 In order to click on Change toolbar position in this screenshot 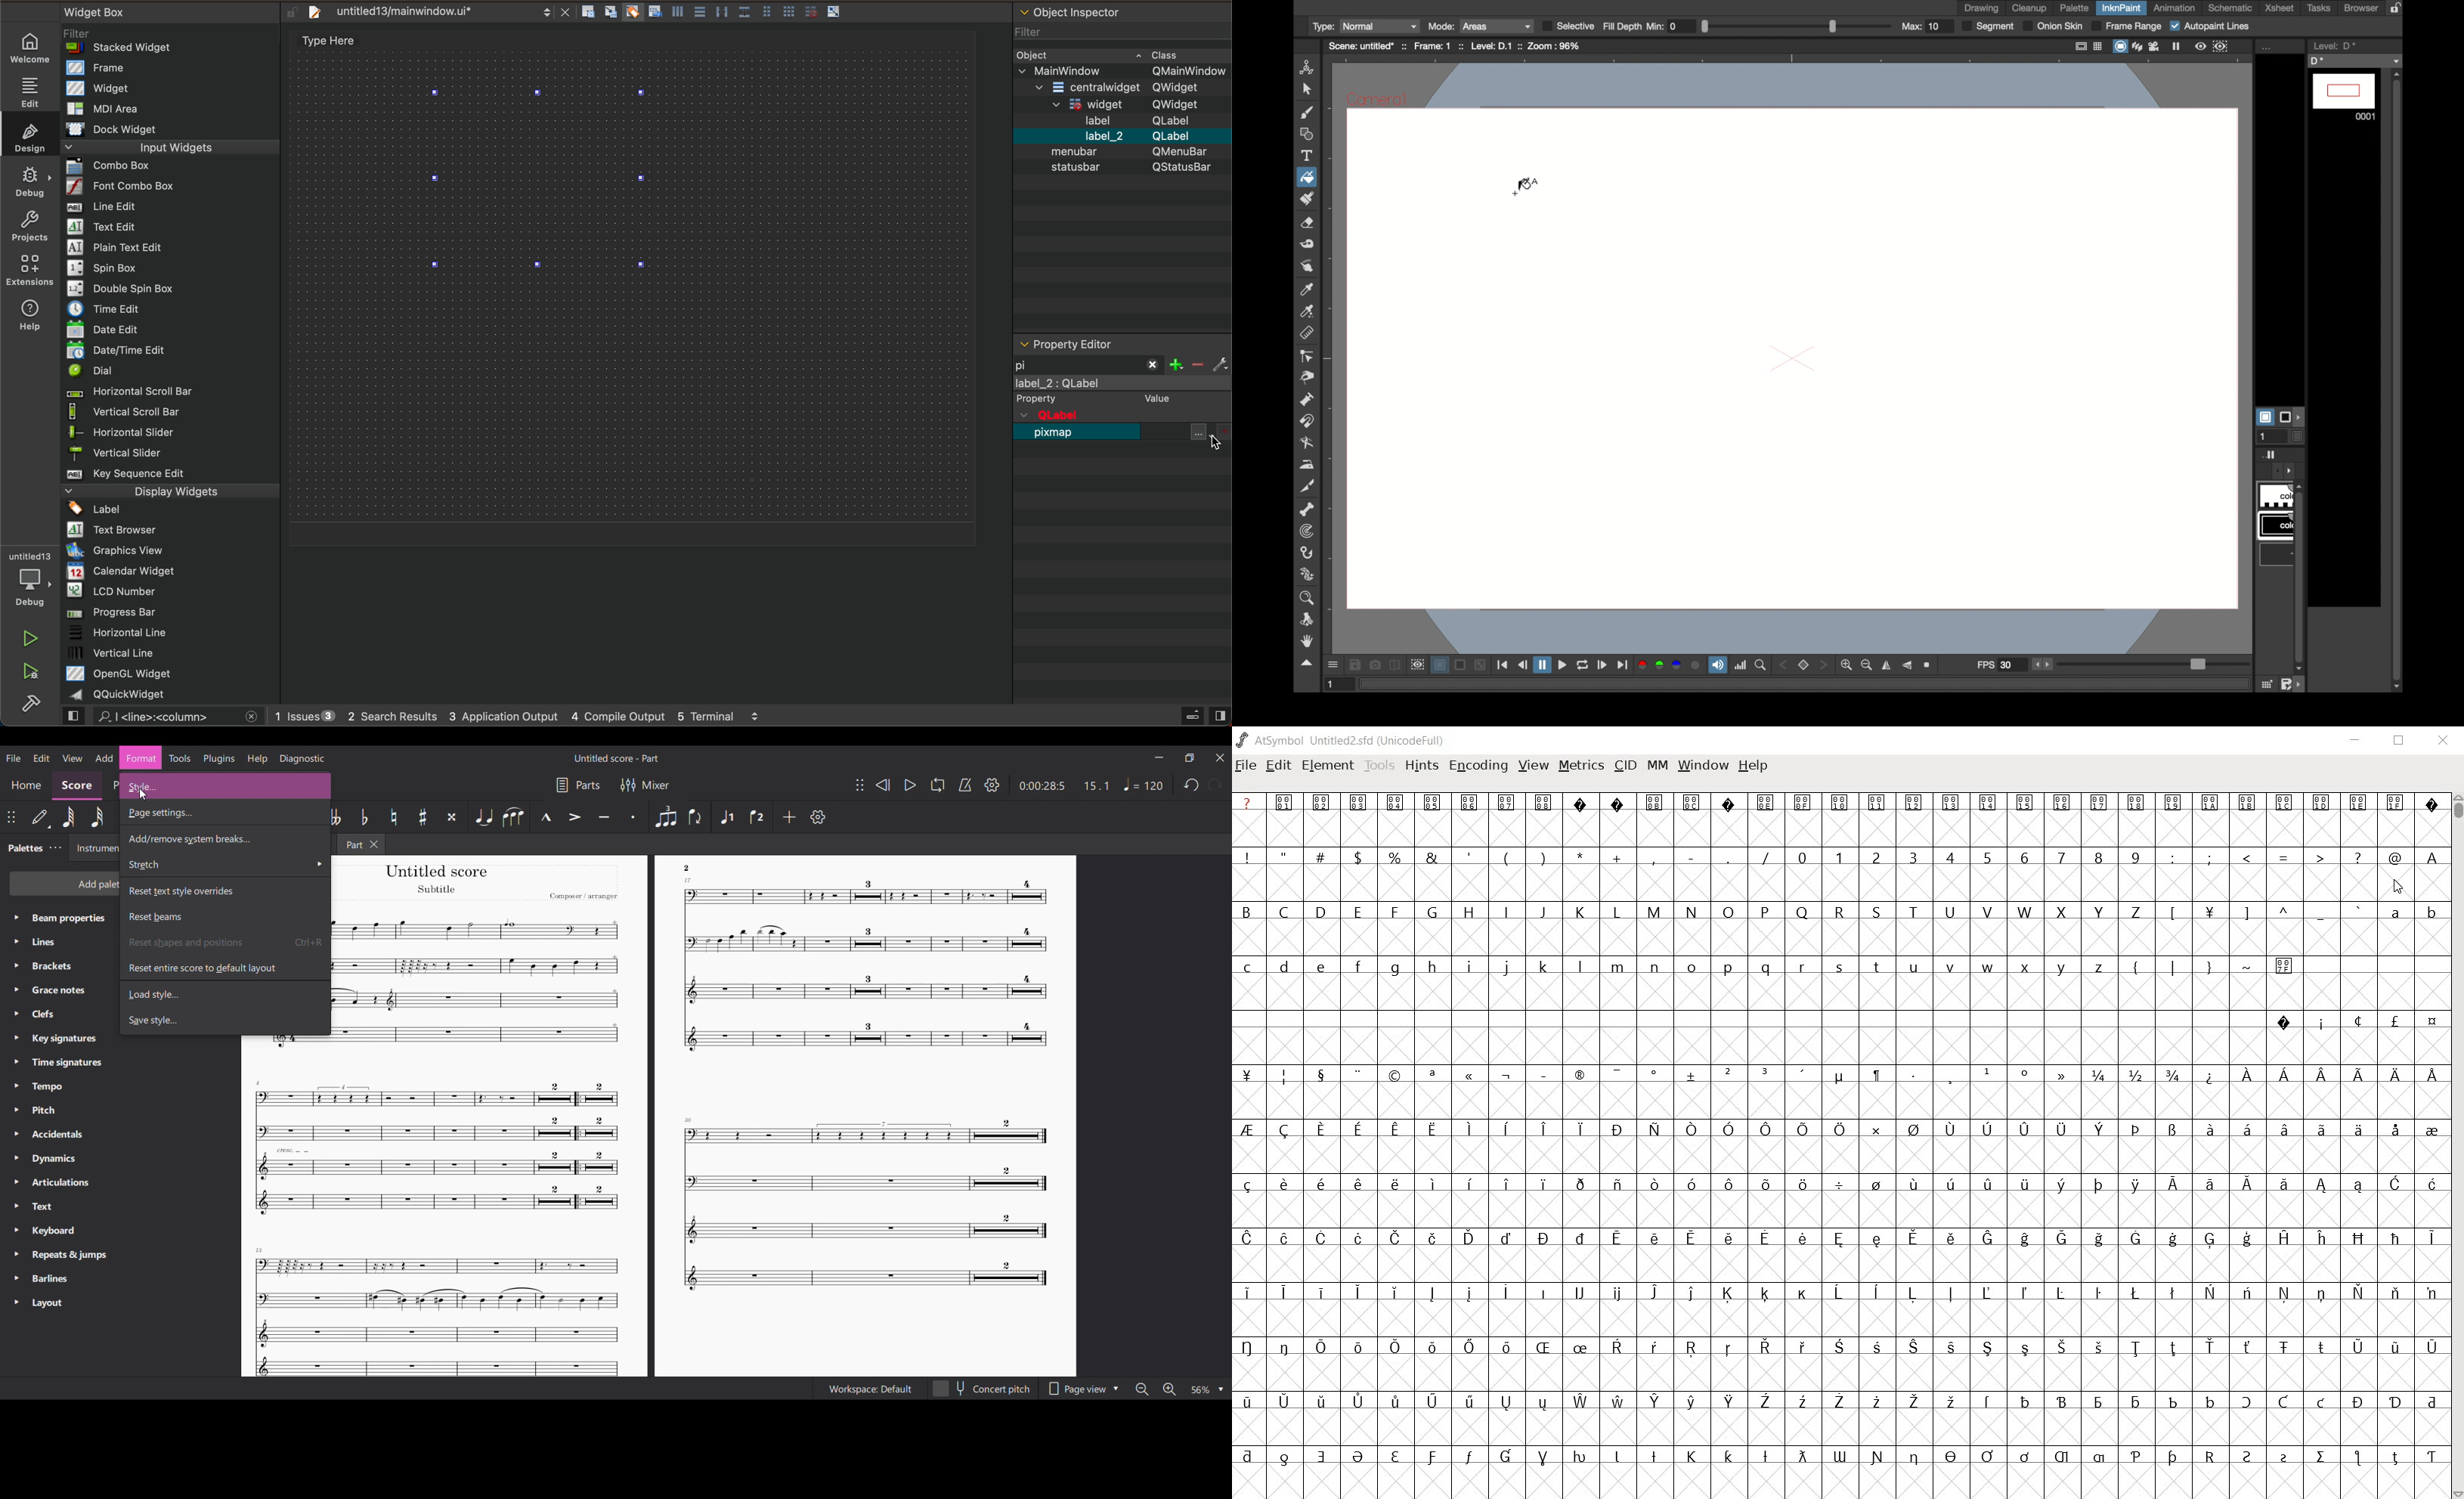, I will do `click(860, 785)`.